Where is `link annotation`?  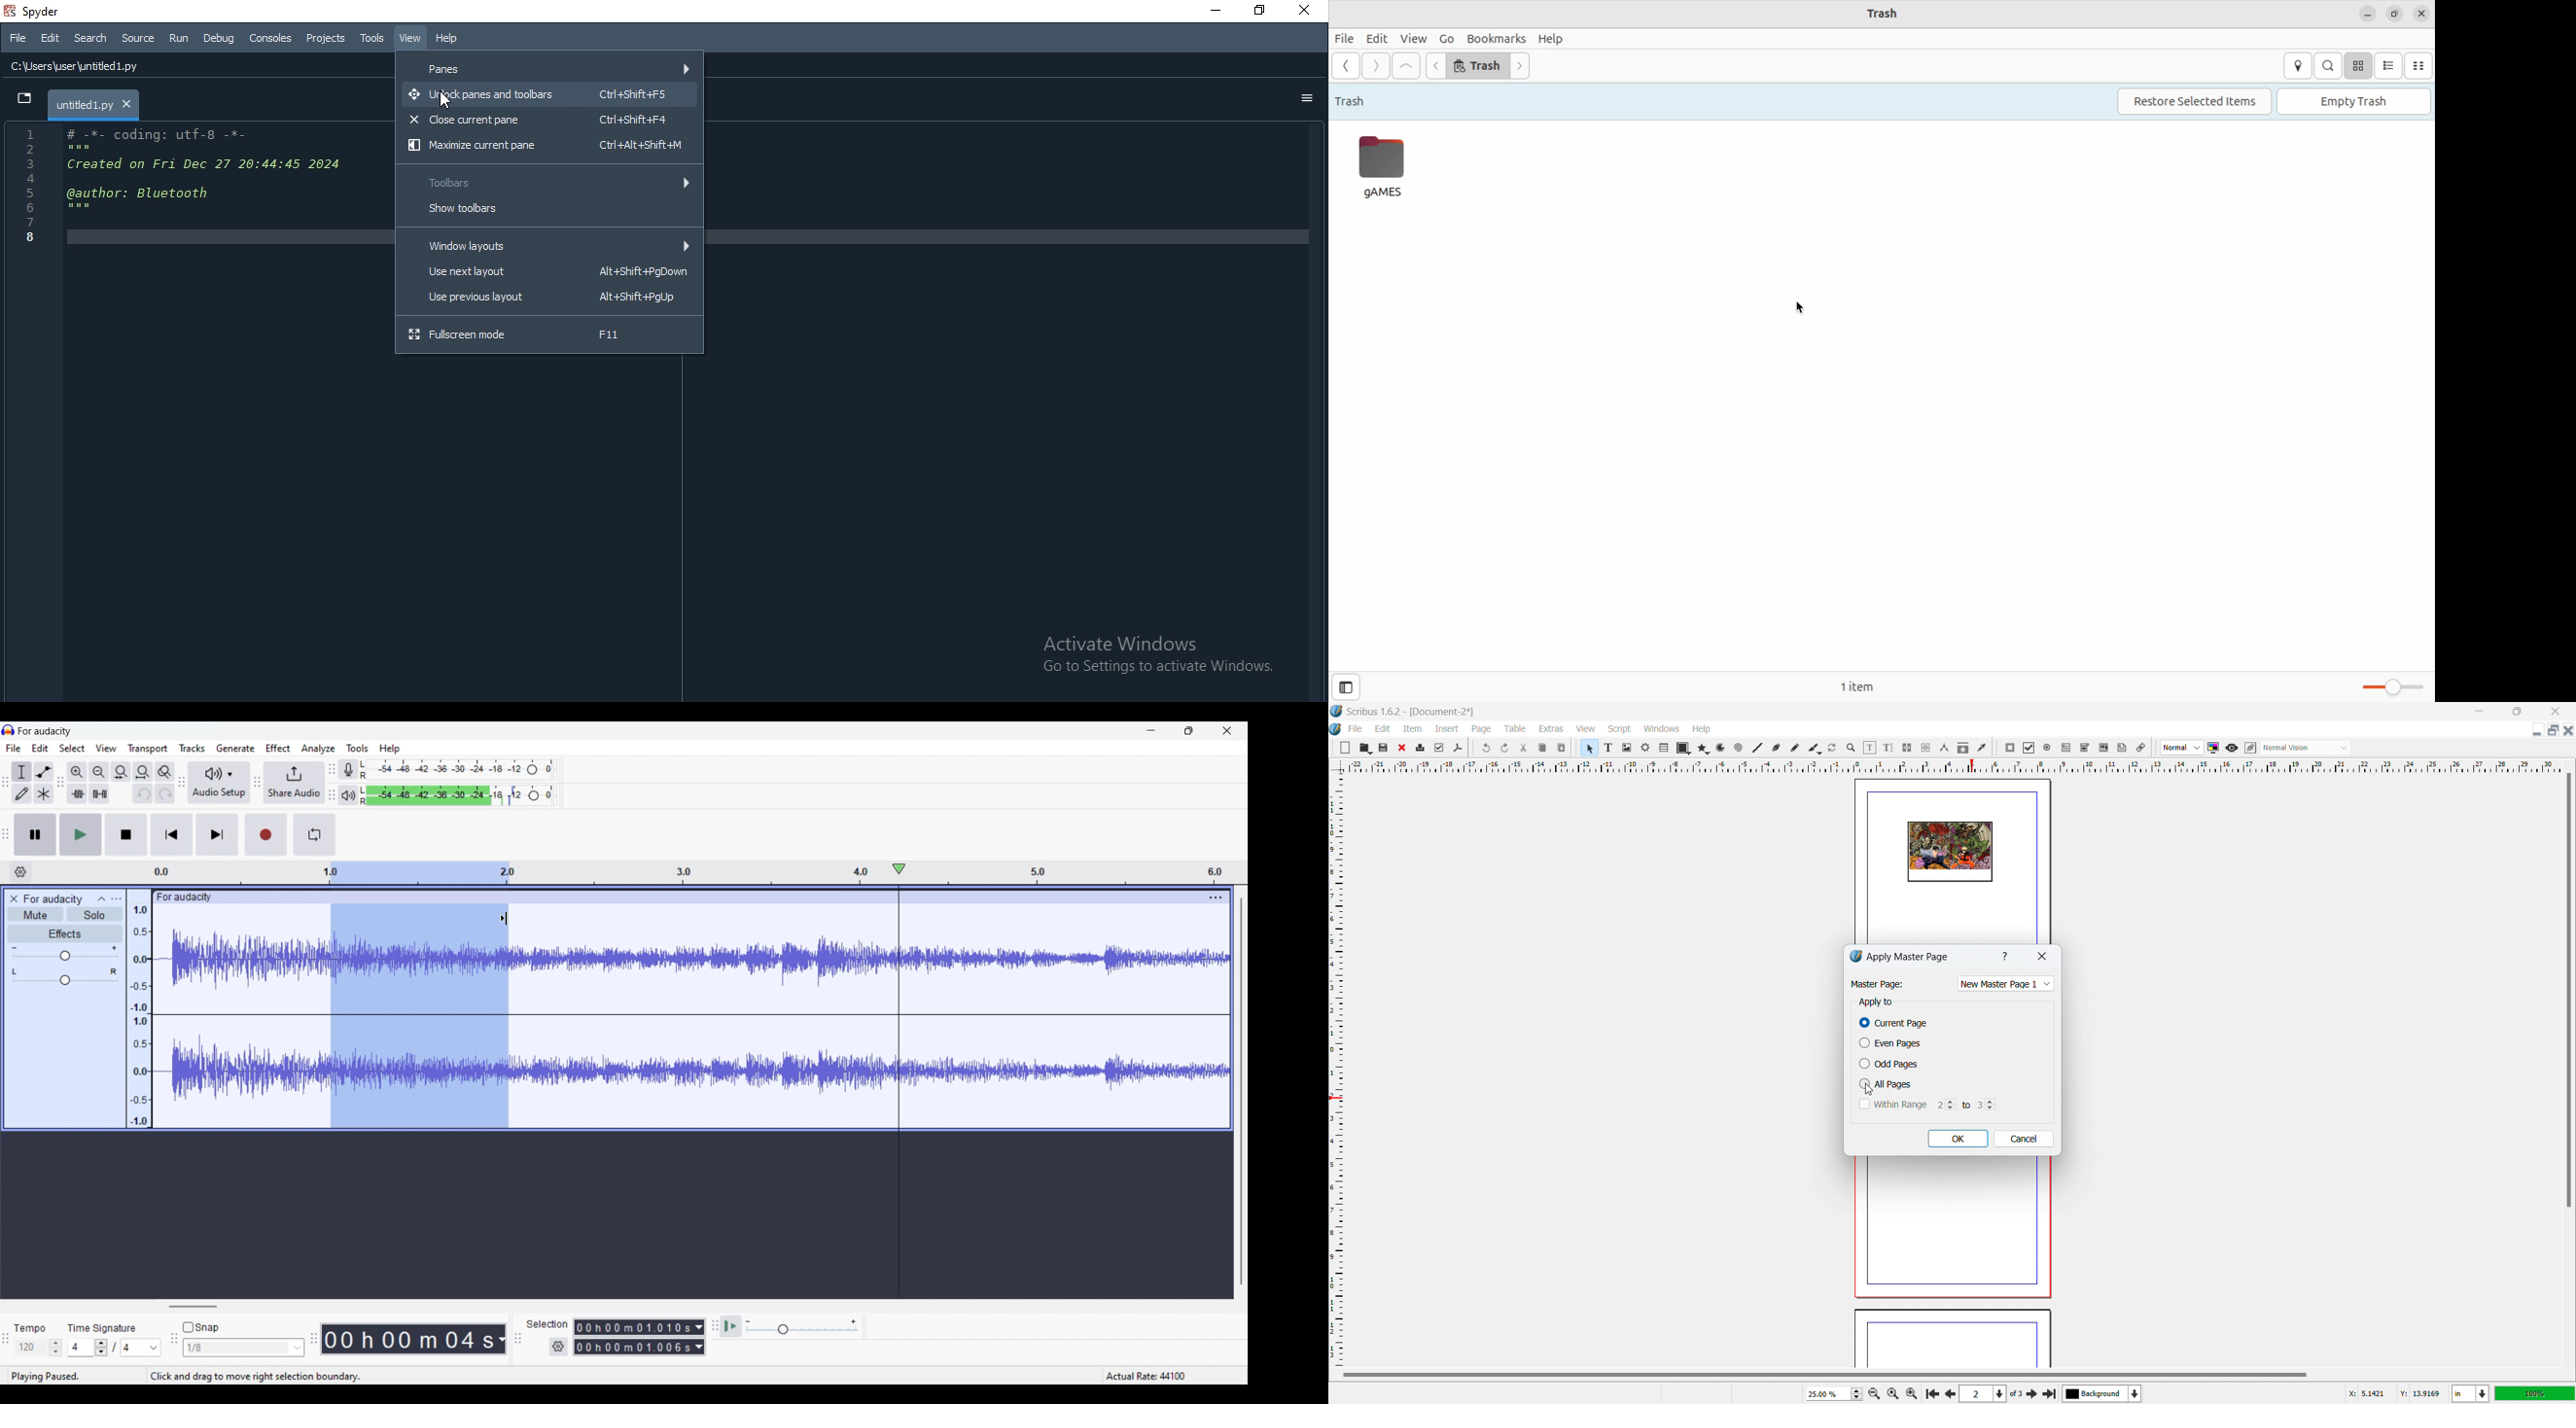
link annotation is located at coordinates (2142, 748).